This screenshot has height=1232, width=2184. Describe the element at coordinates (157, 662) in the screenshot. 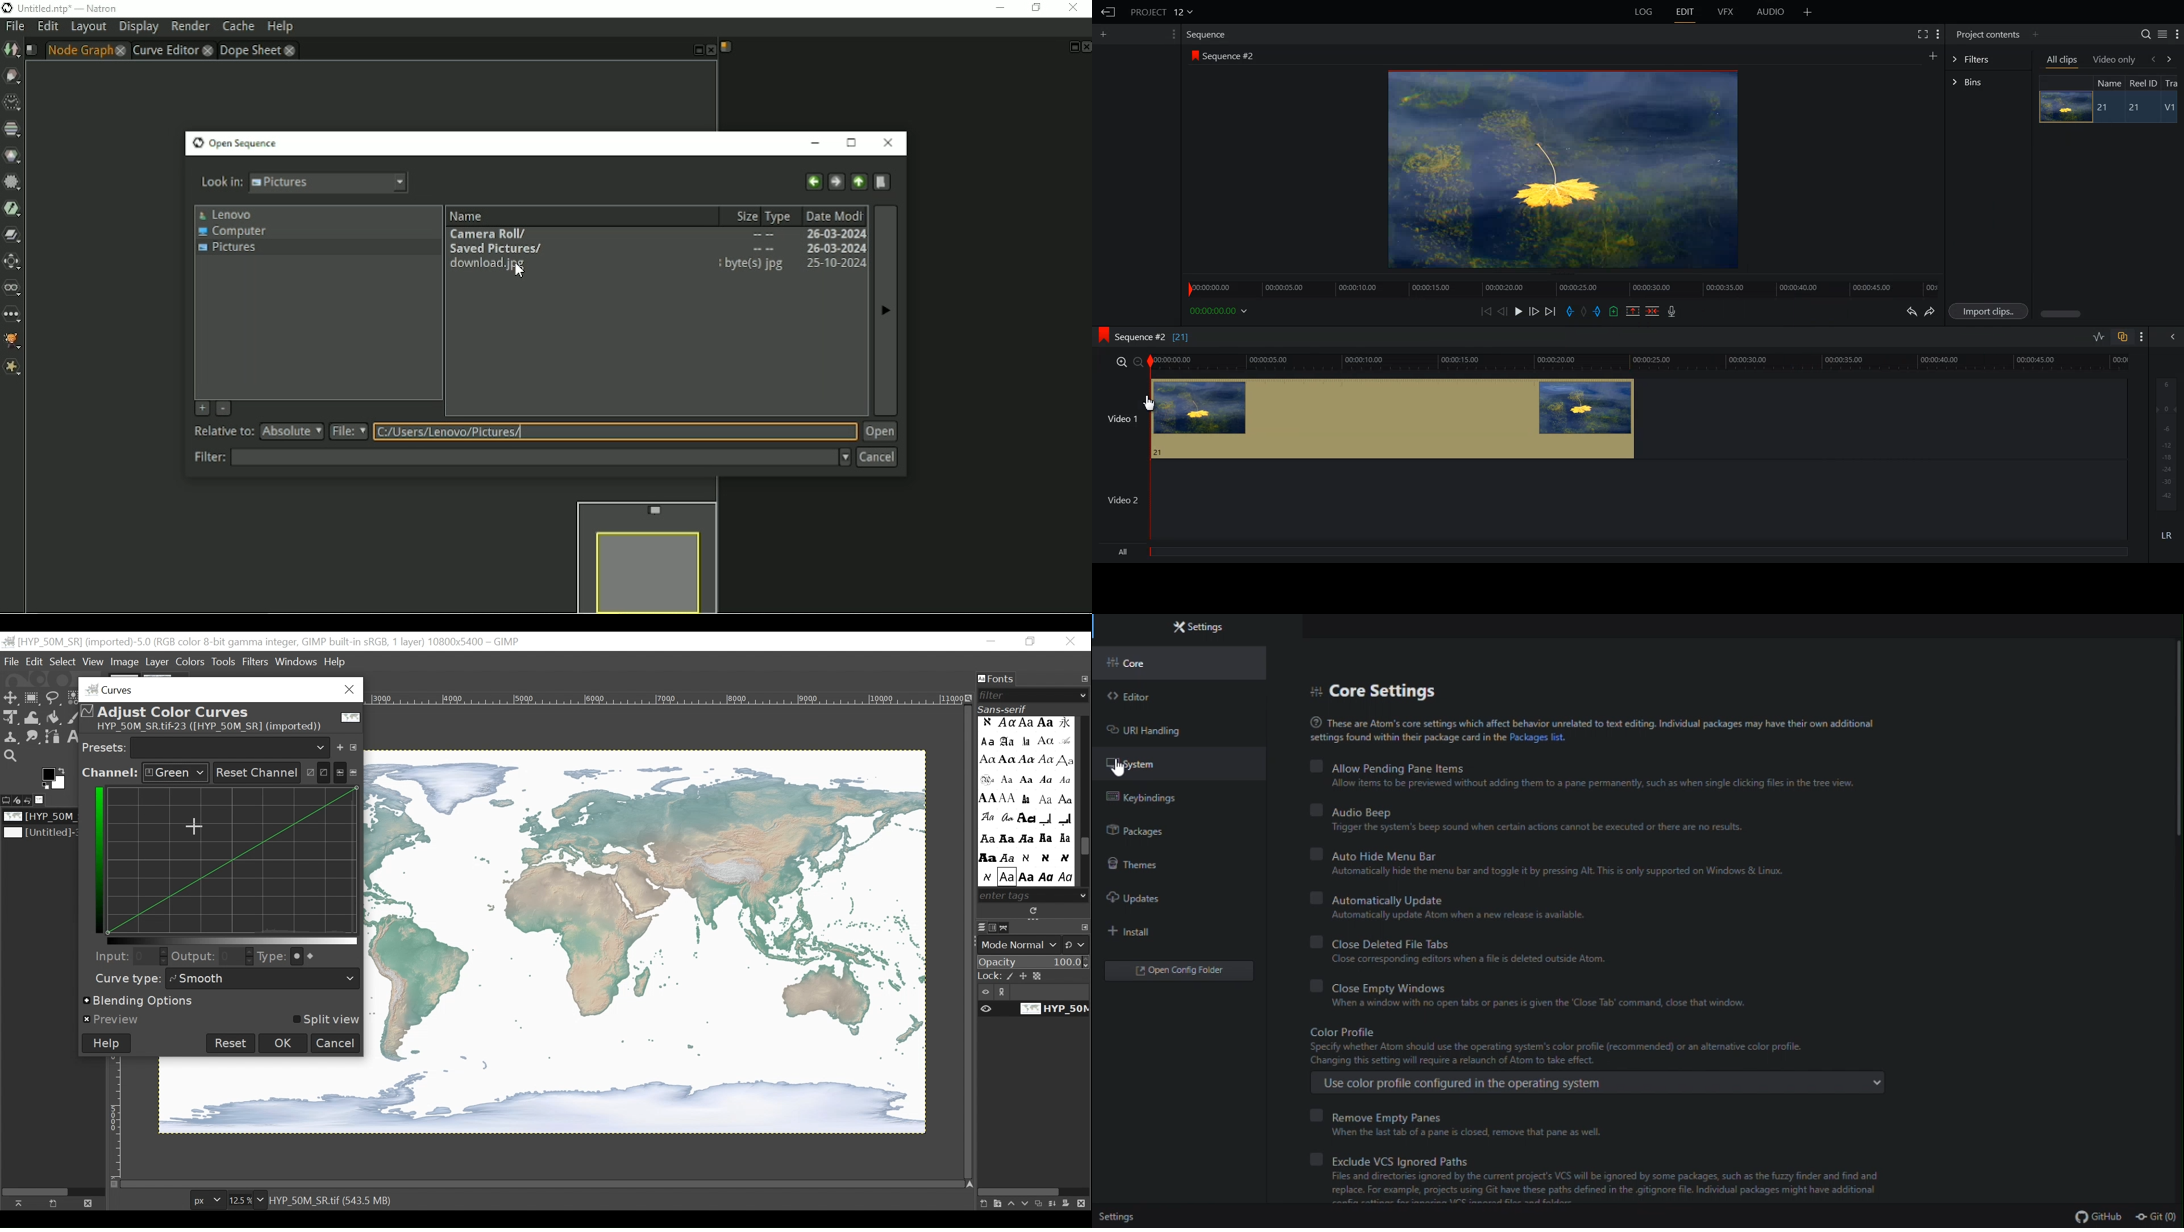

I see `` at that location.